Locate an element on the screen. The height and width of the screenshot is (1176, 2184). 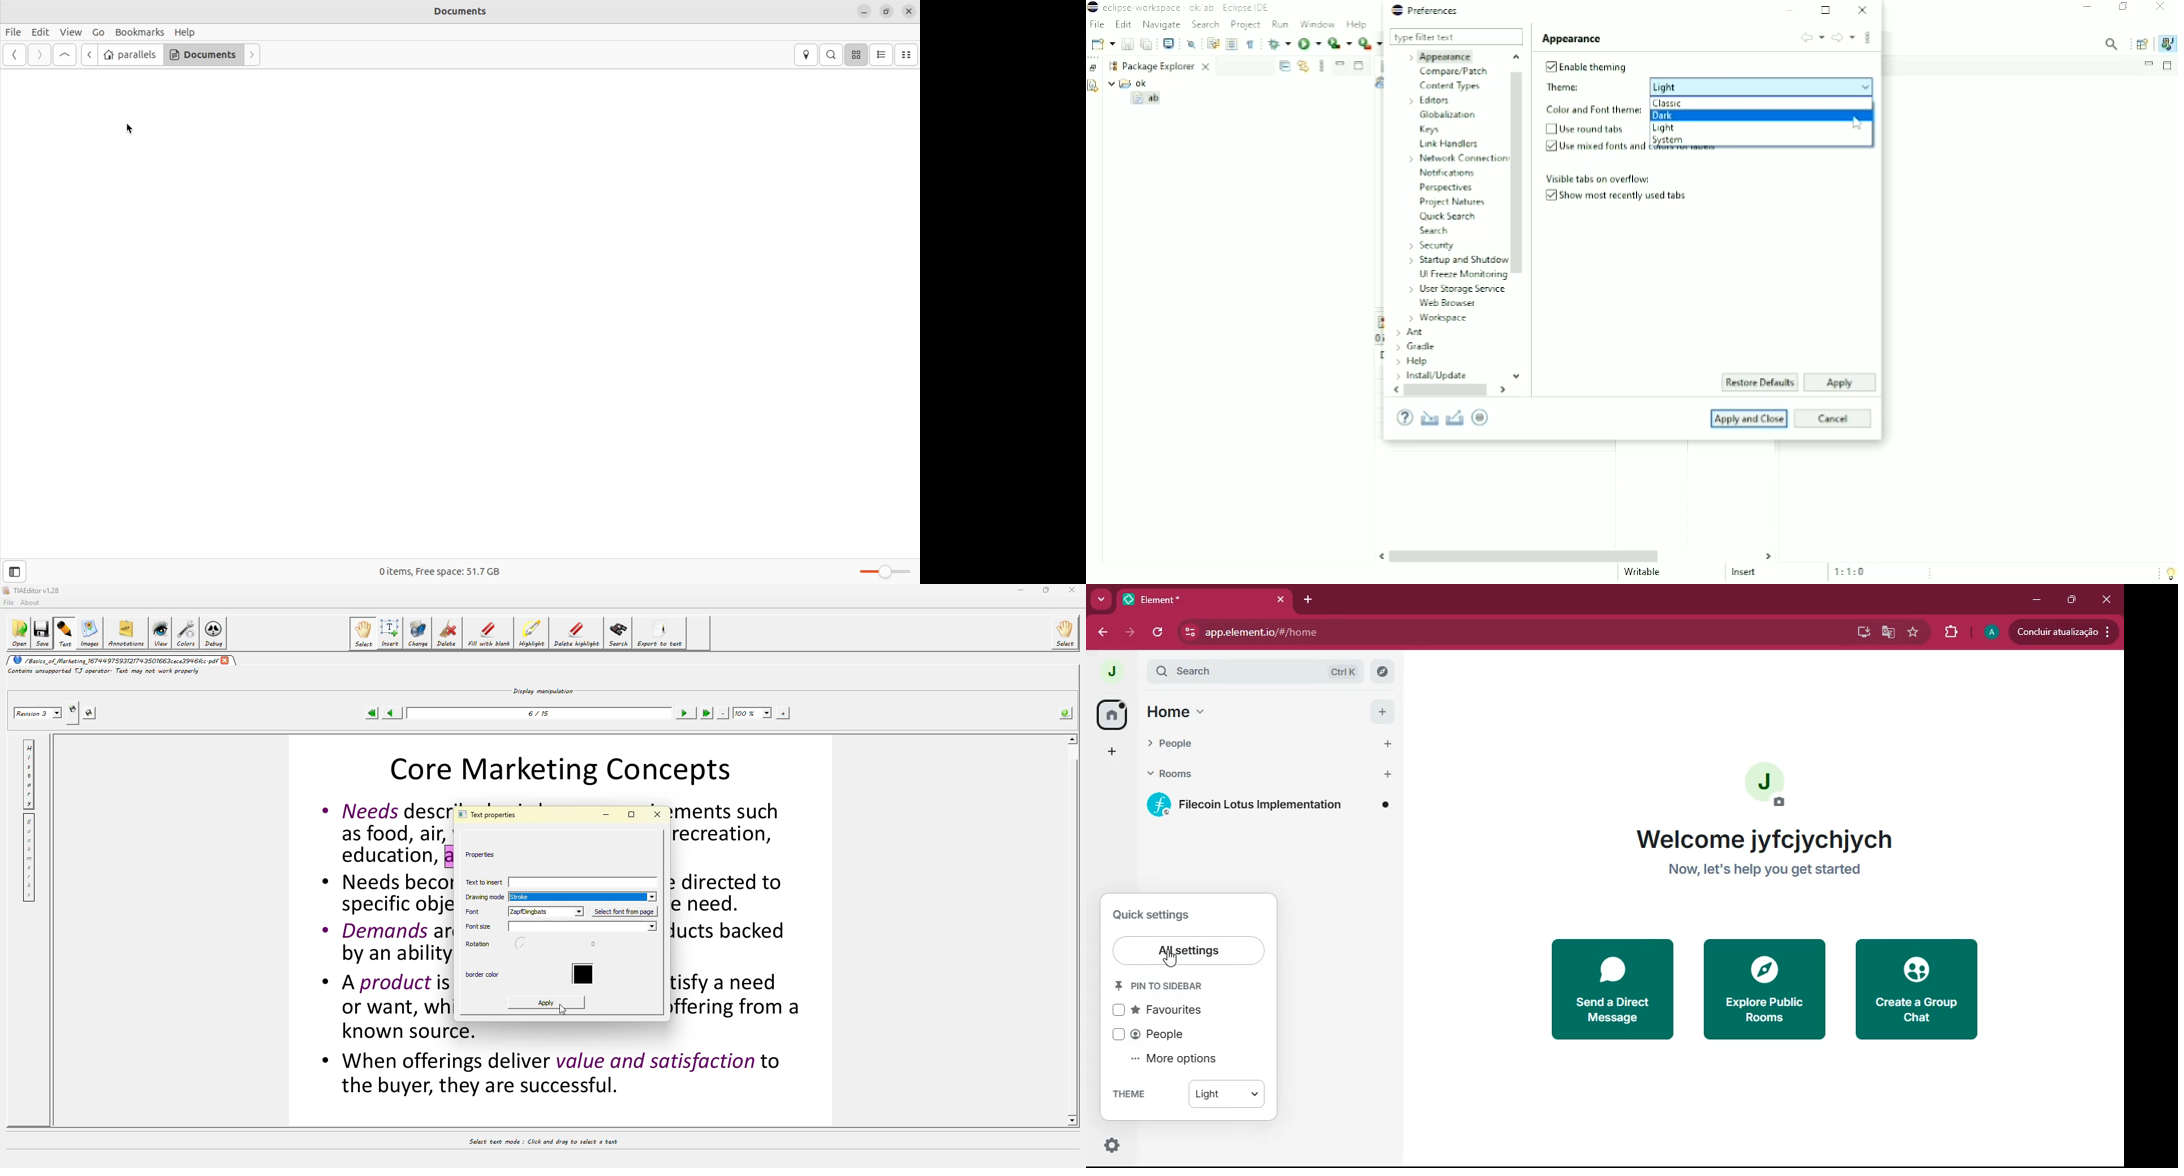
pin  is located at coordinates (1168, 985).